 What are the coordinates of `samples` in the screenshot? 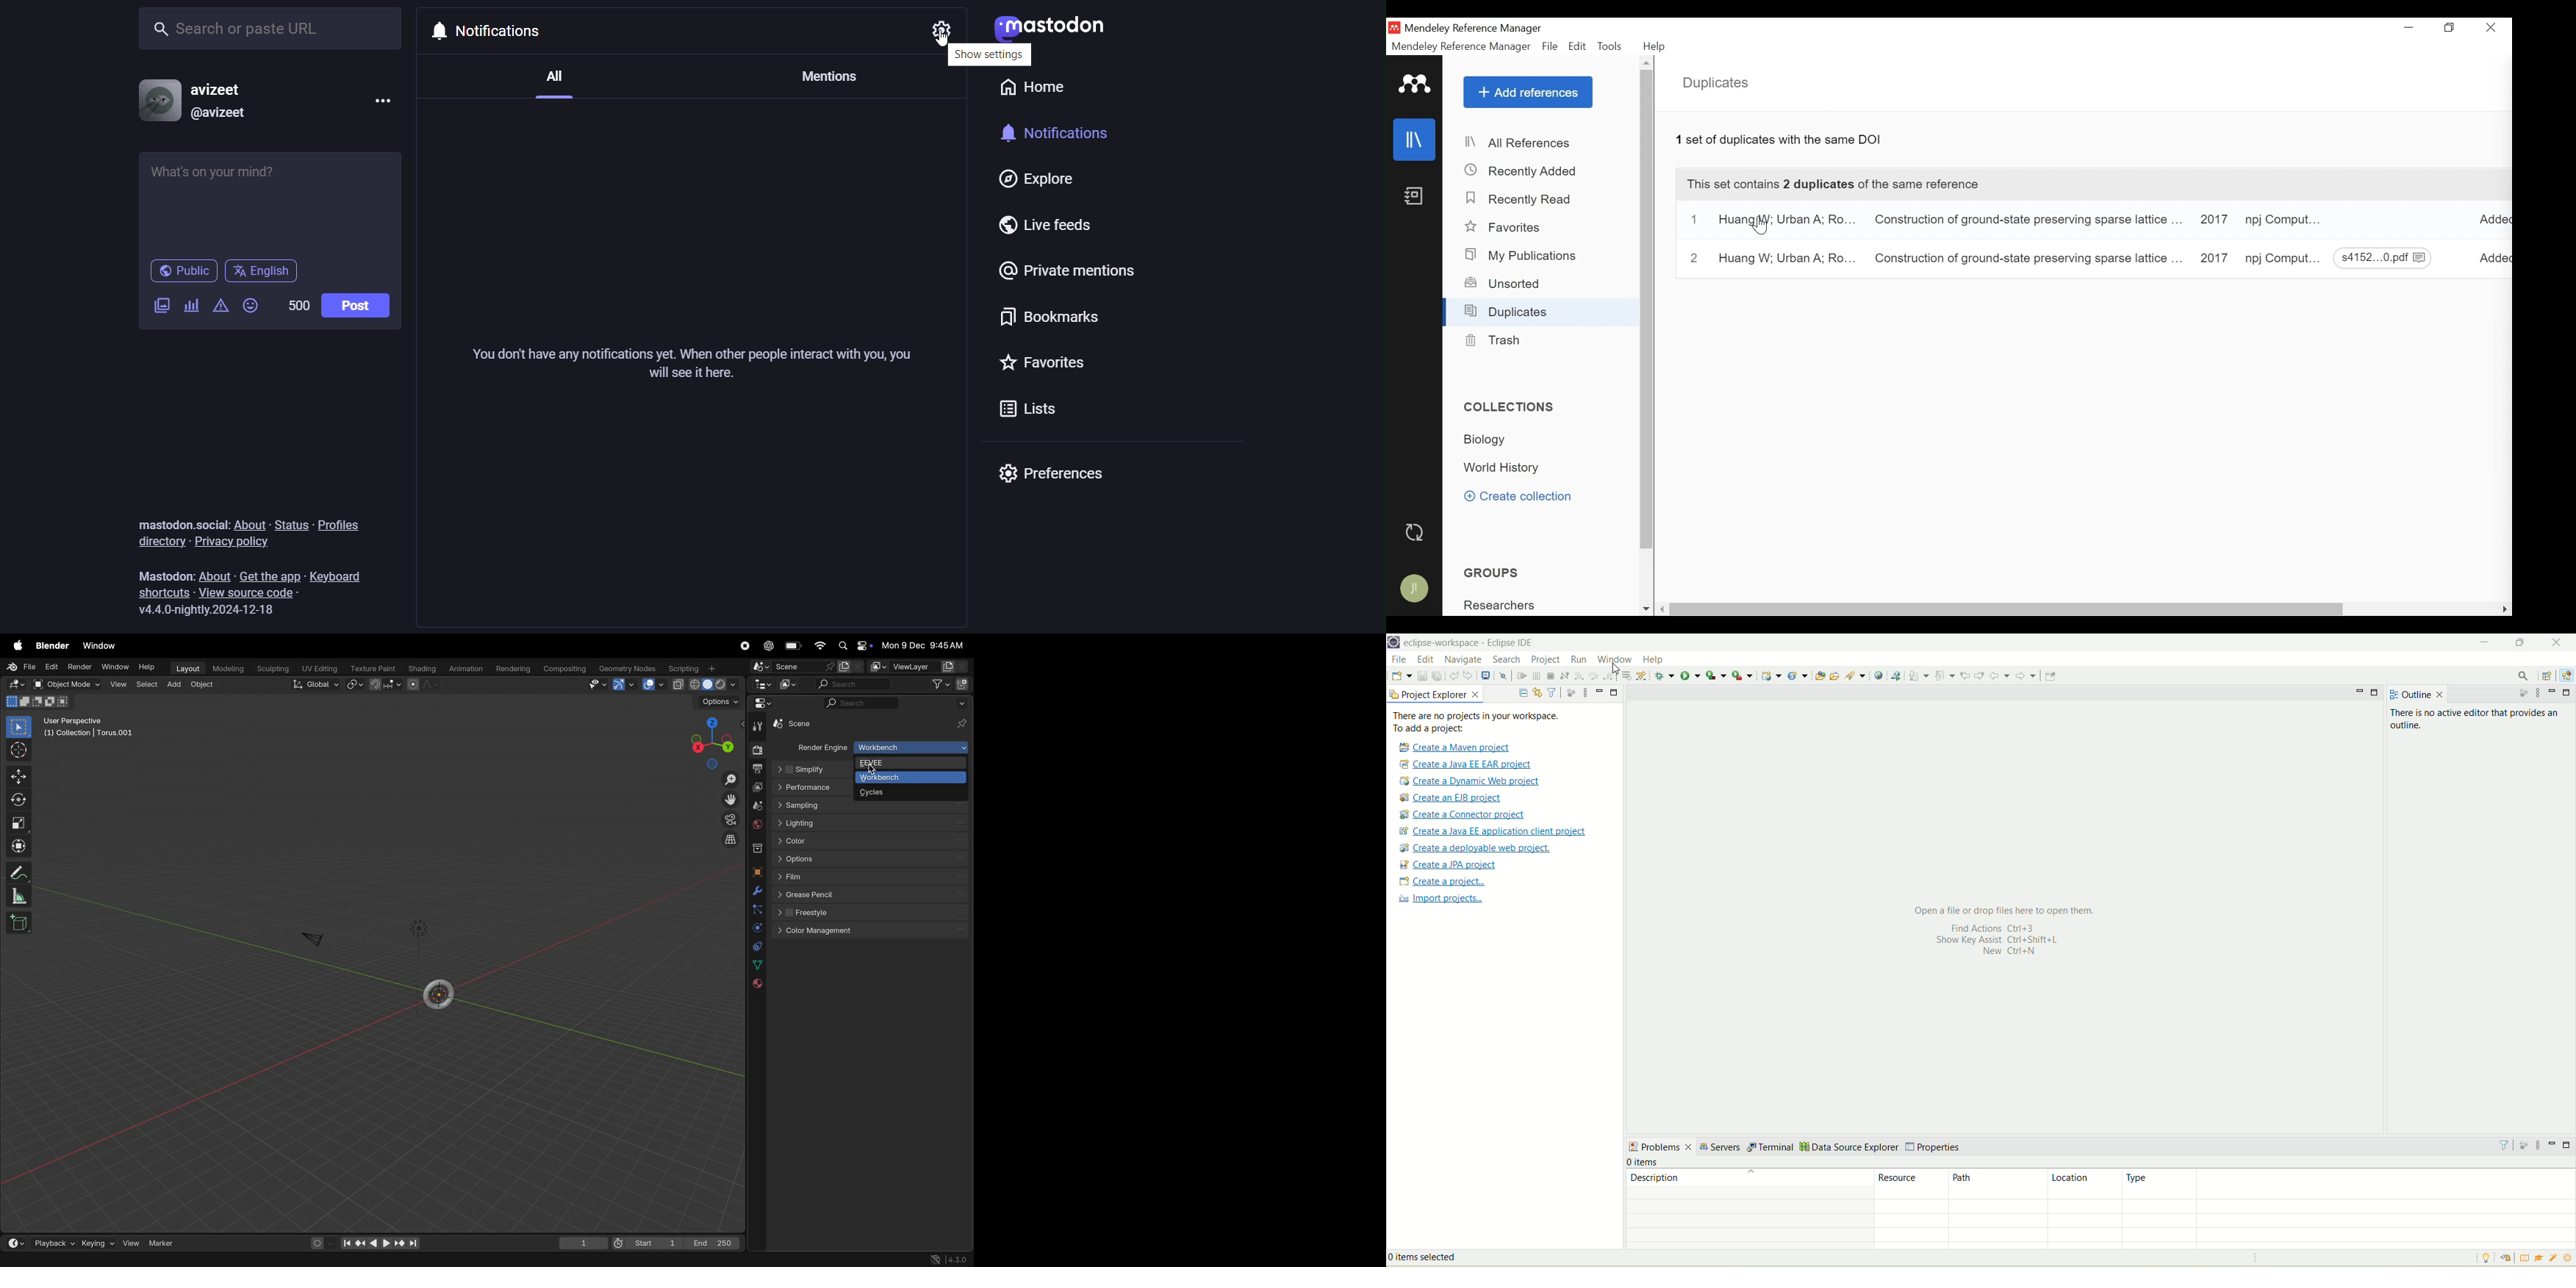 It's located at (2555, 1258).